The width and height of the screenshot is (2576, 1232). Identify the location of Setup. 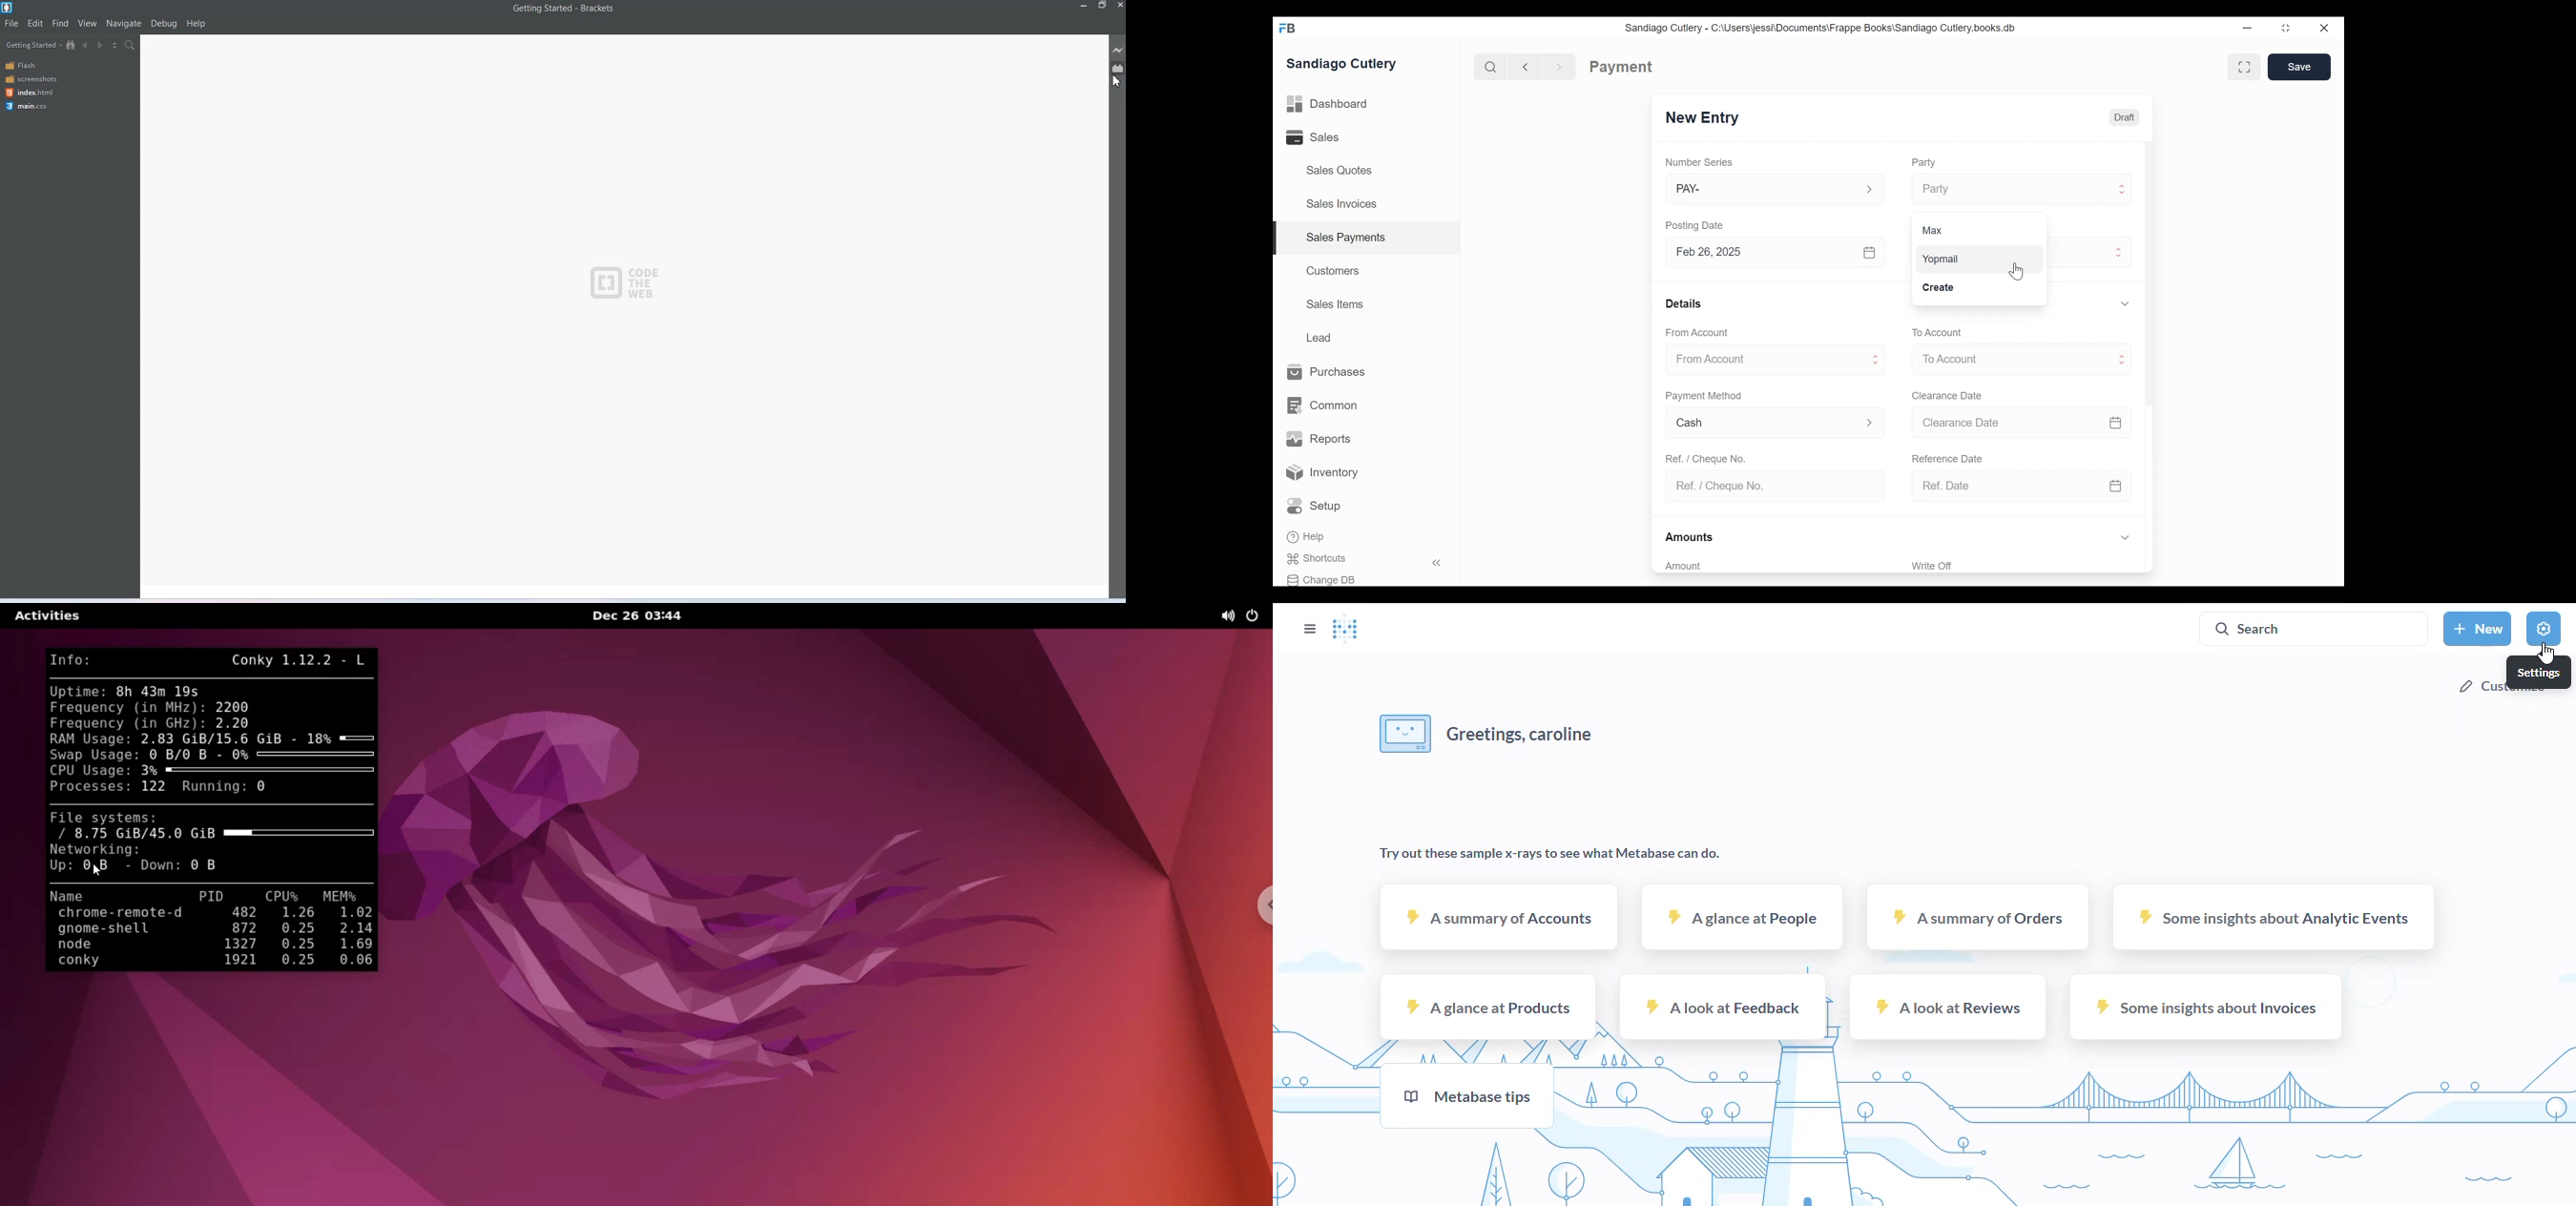
(1317, 506).